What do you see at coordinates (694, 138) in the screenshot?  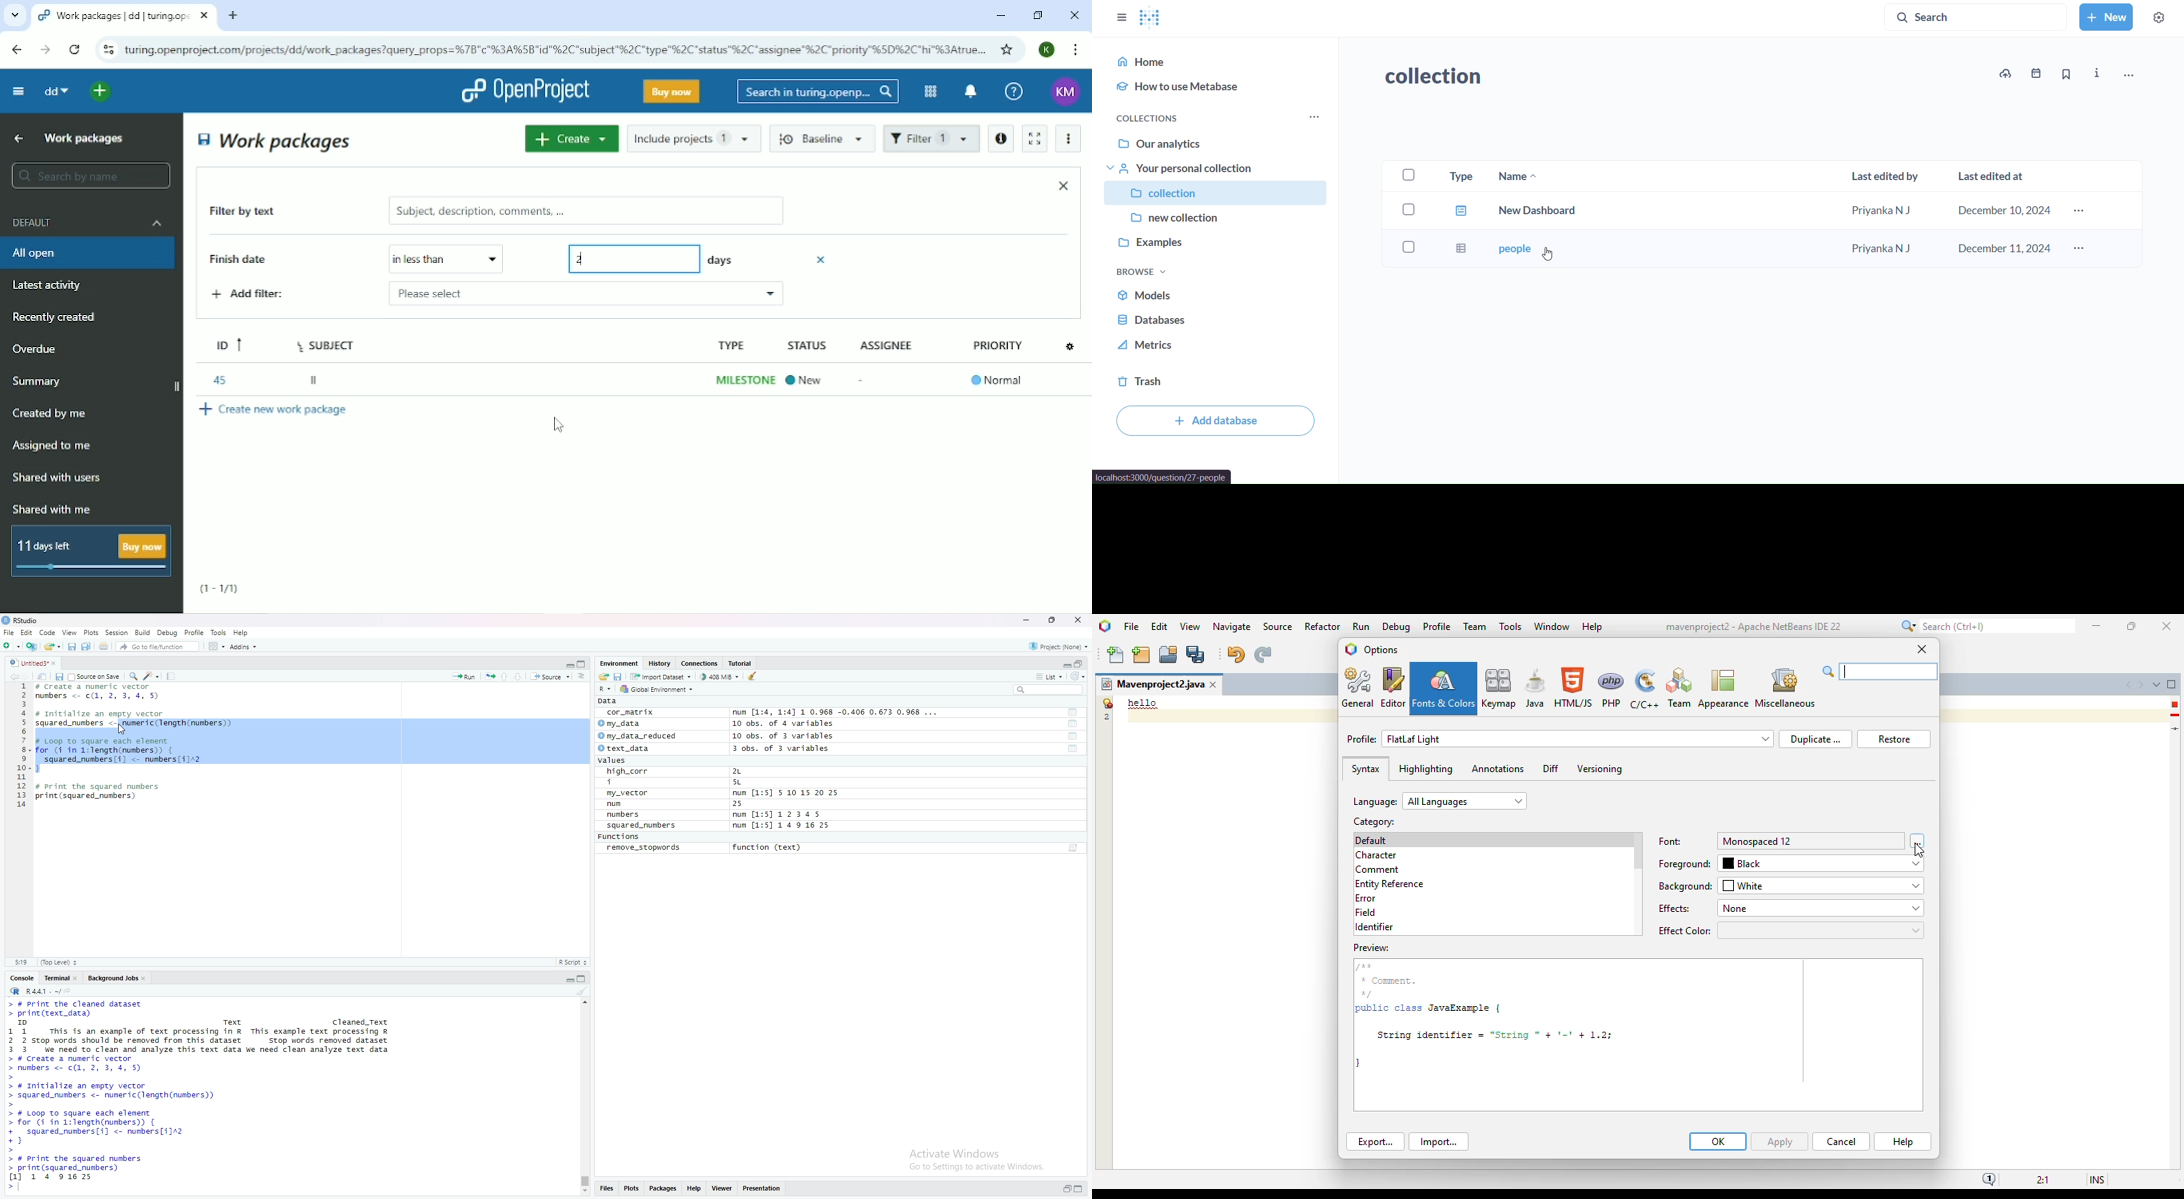 I see `Include projects 1` at bounding box center [694, 138].